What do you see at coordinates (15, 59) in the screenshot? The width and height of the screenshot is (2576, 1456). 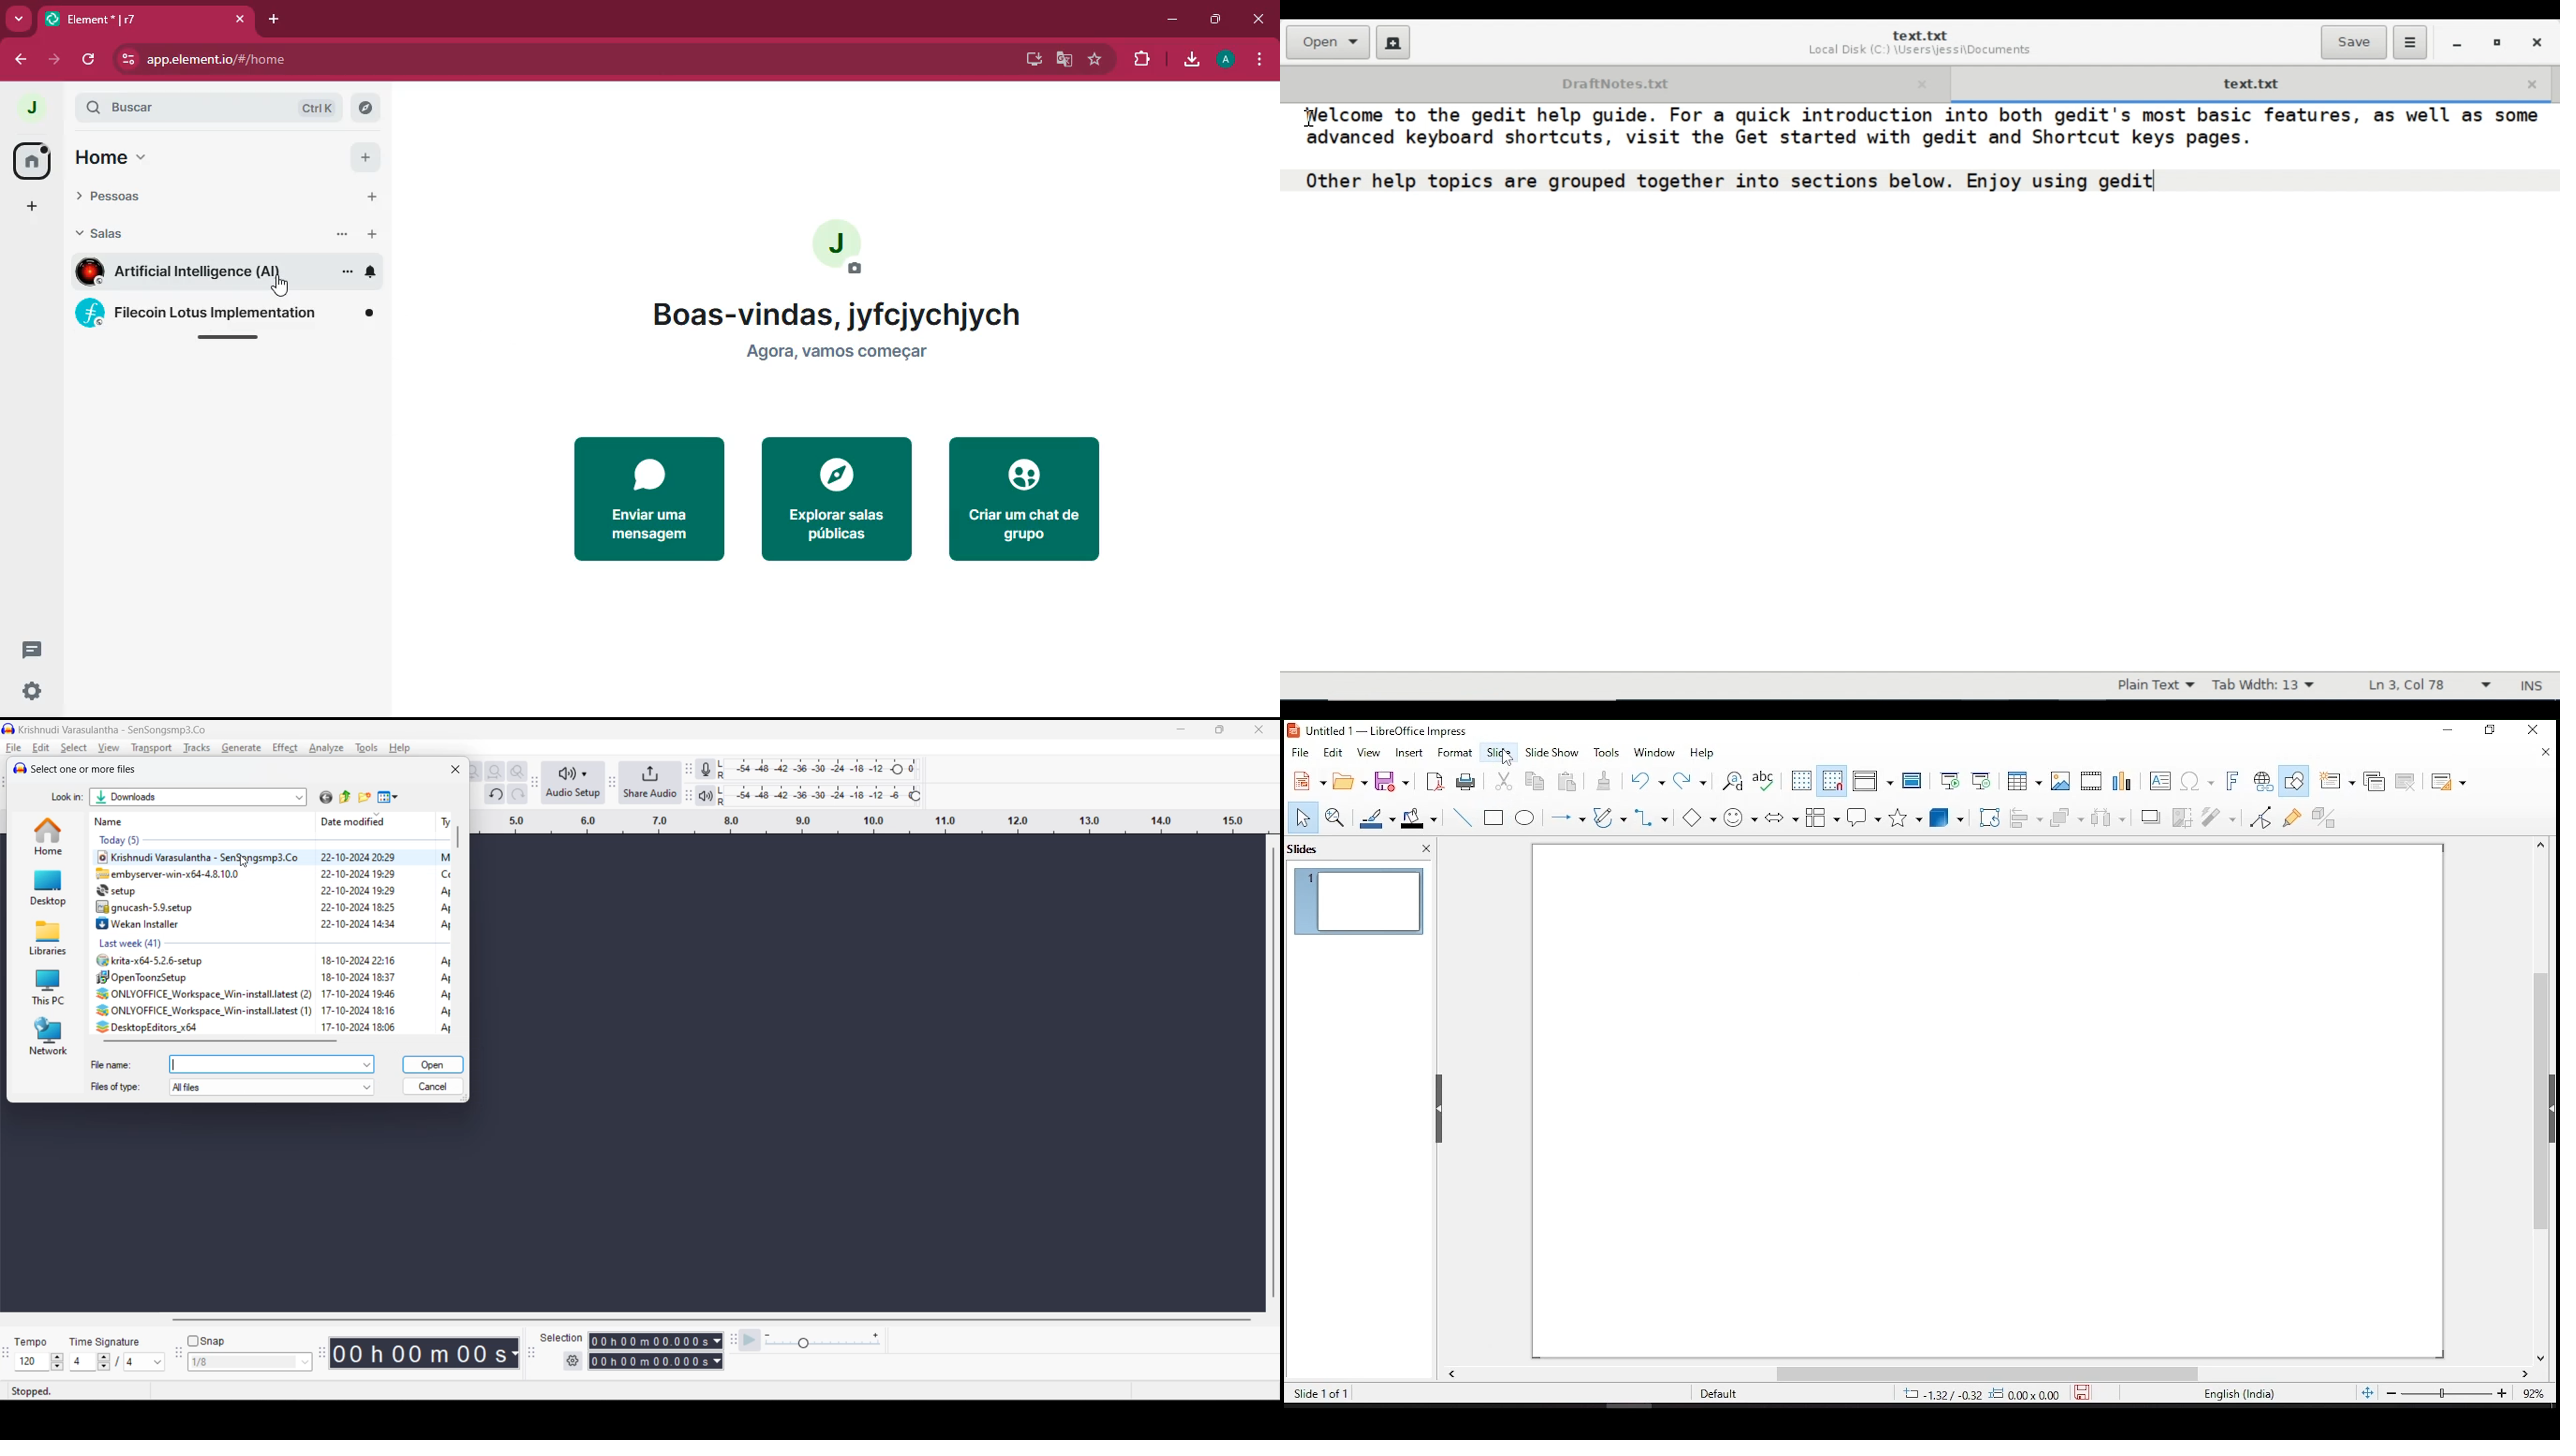 I see `back` at bounding box center [15, 59].